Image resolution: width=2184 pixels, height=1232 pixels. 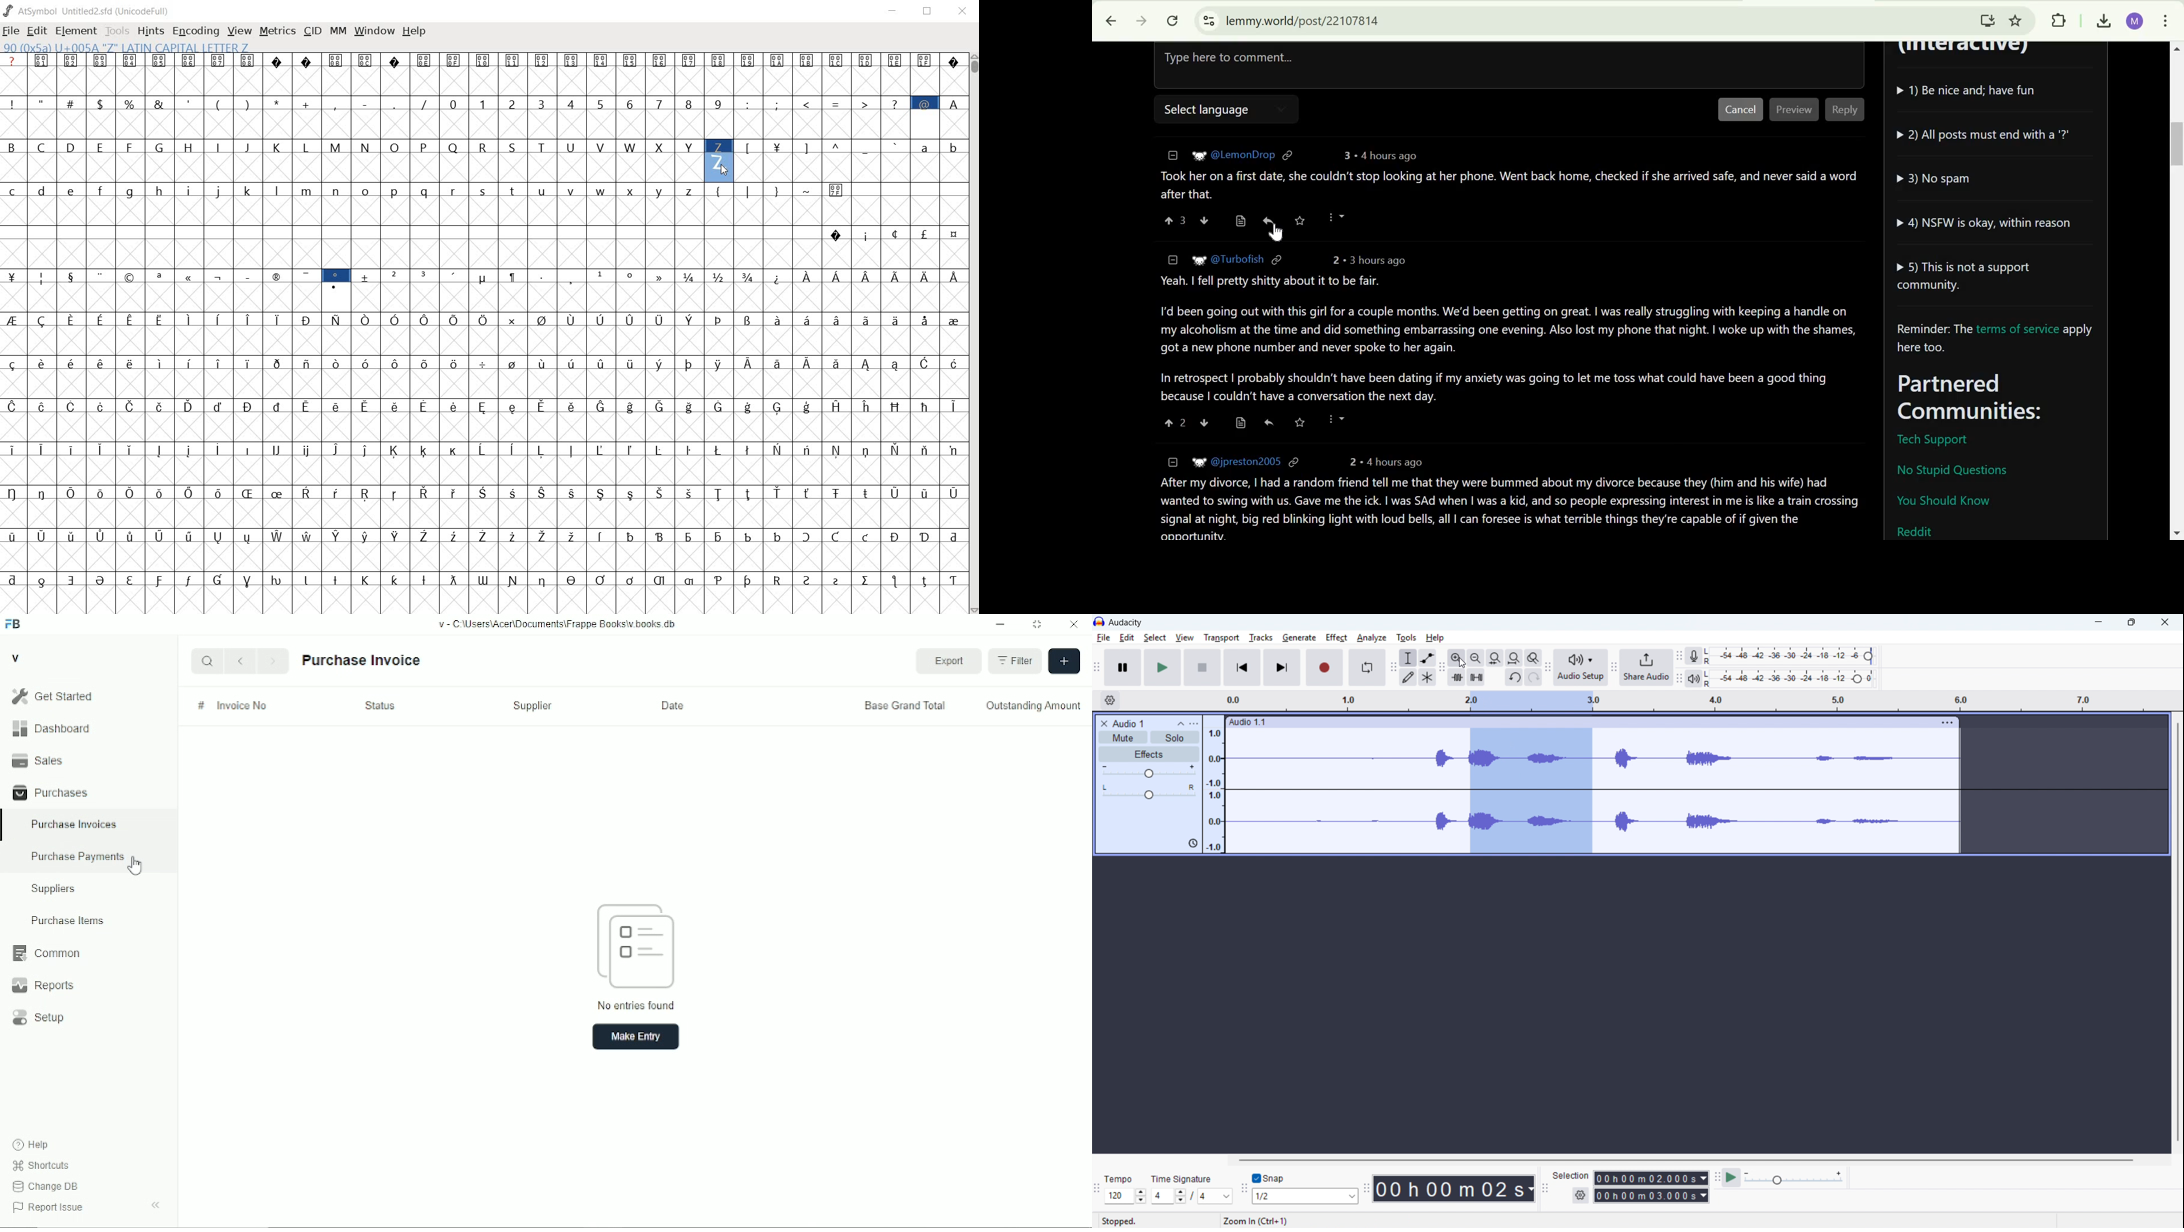 I want to click on Selection tool, so click(x=1408, y=657).